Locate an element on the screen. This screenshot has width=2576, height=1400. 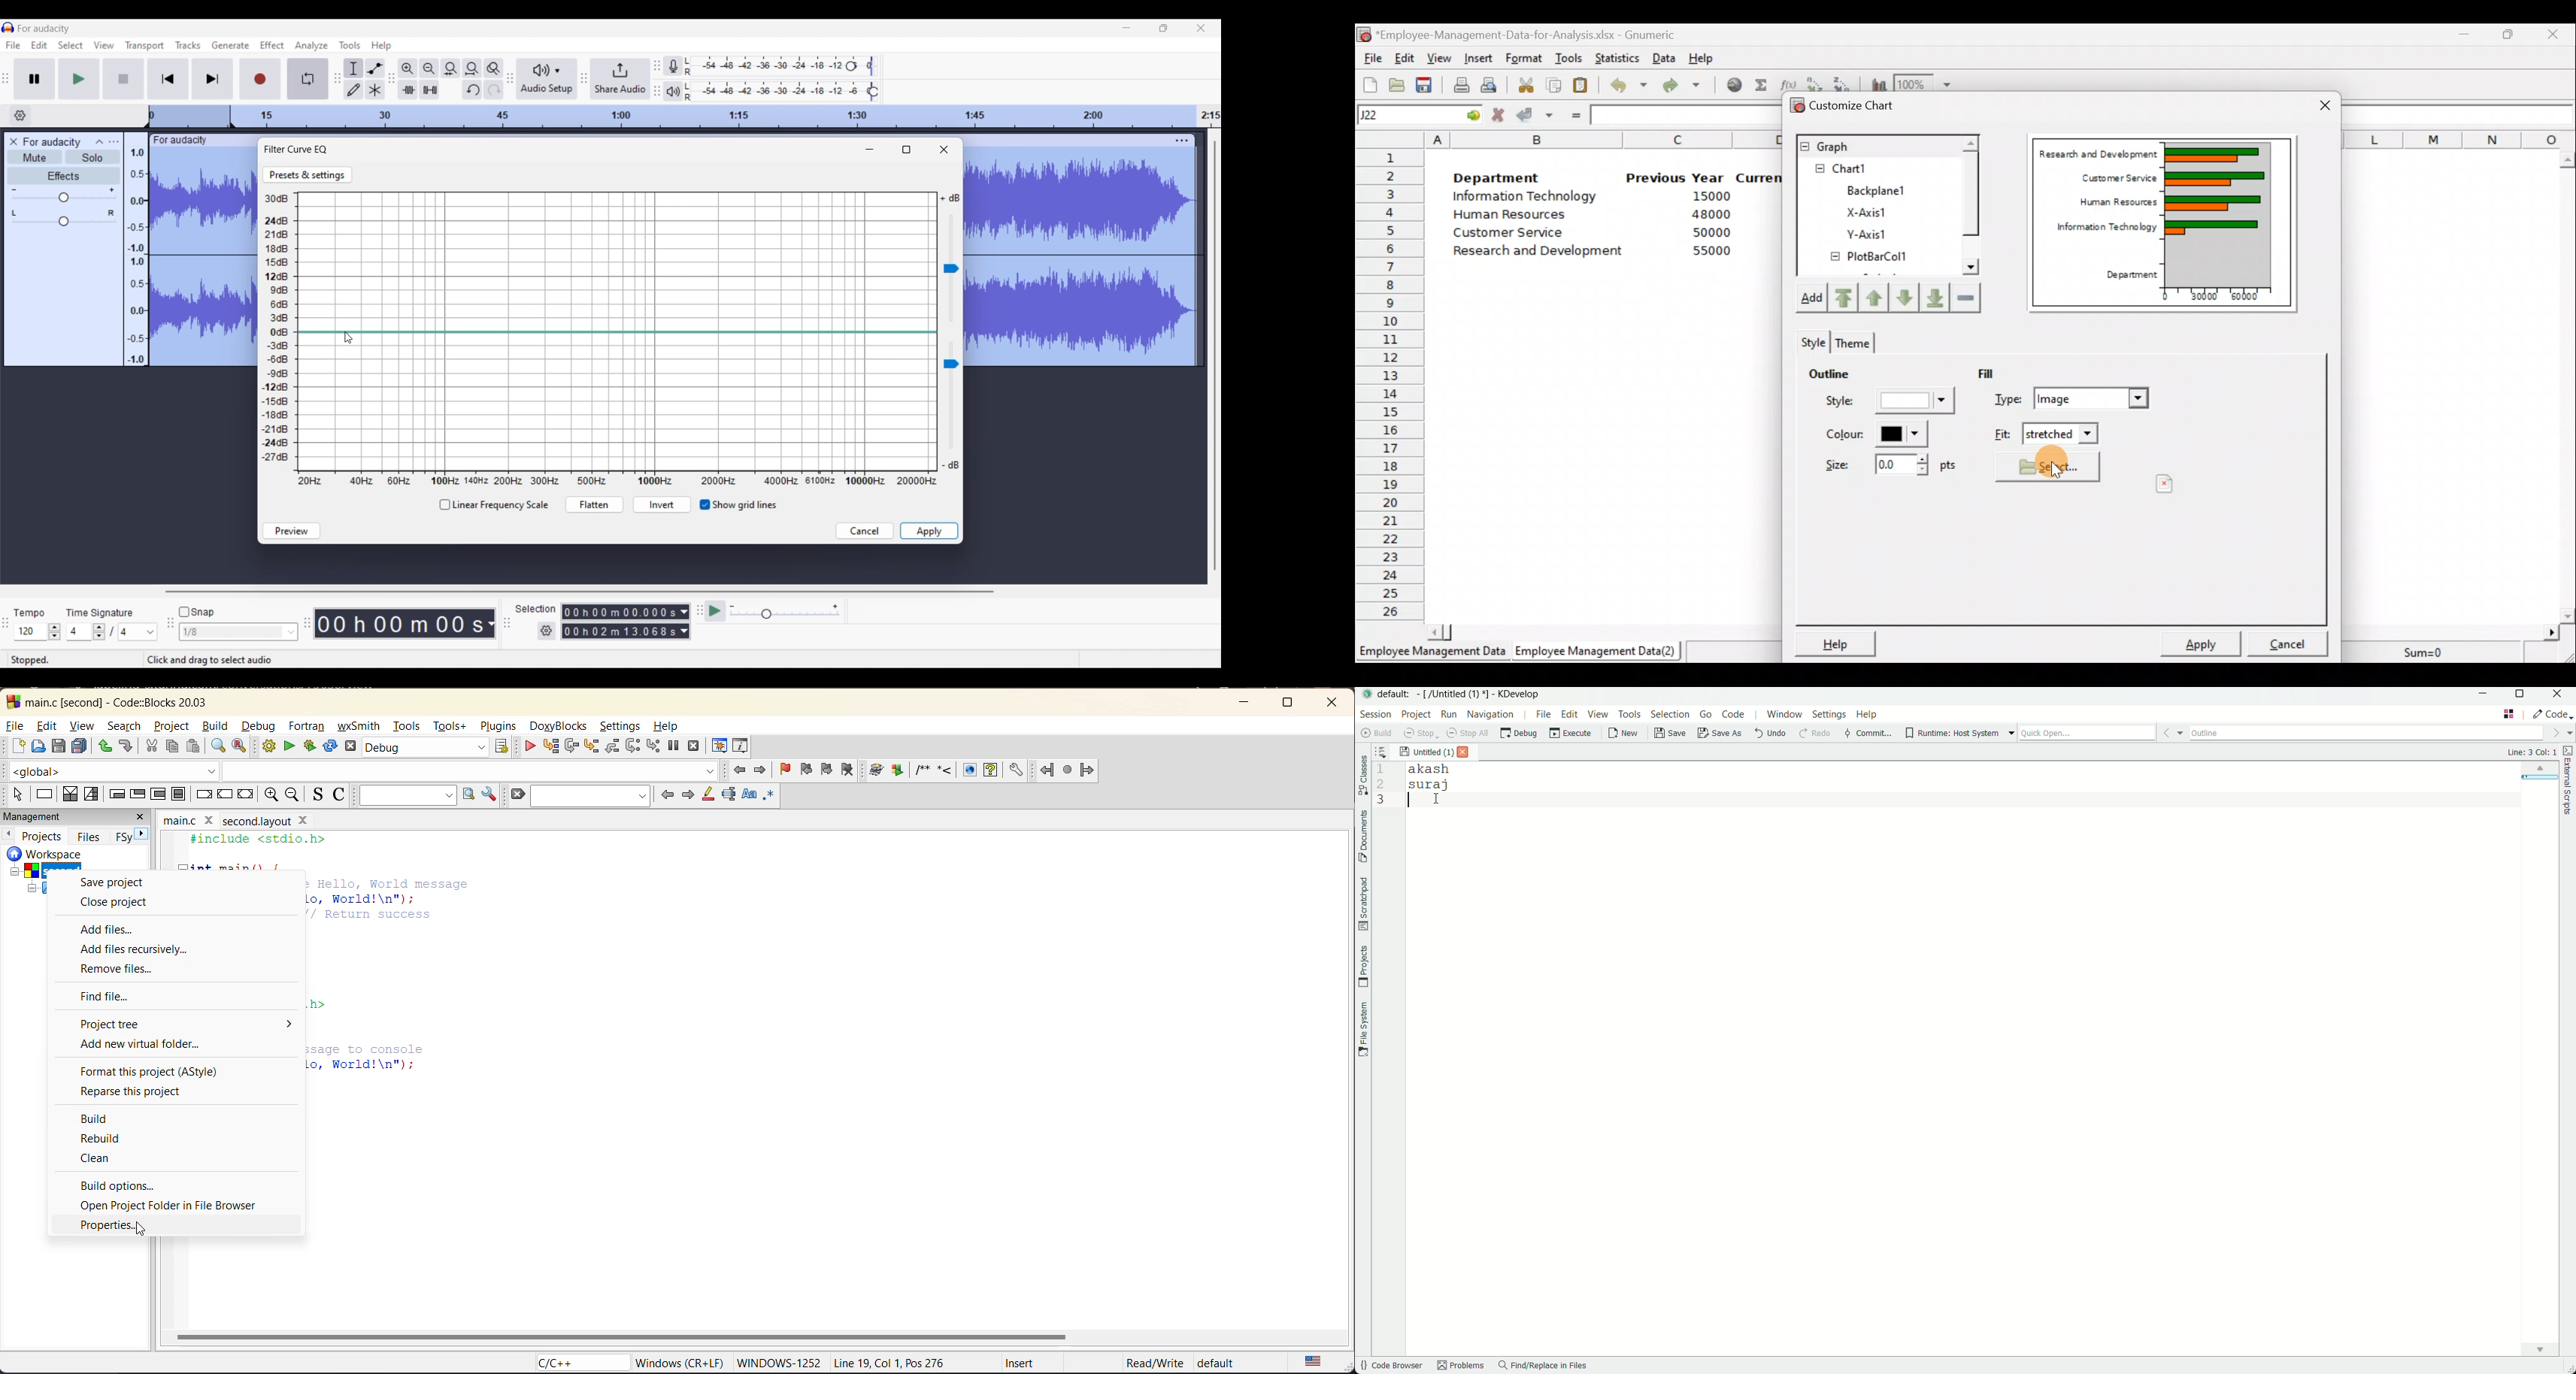
step into is located at coordinates (591, 749).